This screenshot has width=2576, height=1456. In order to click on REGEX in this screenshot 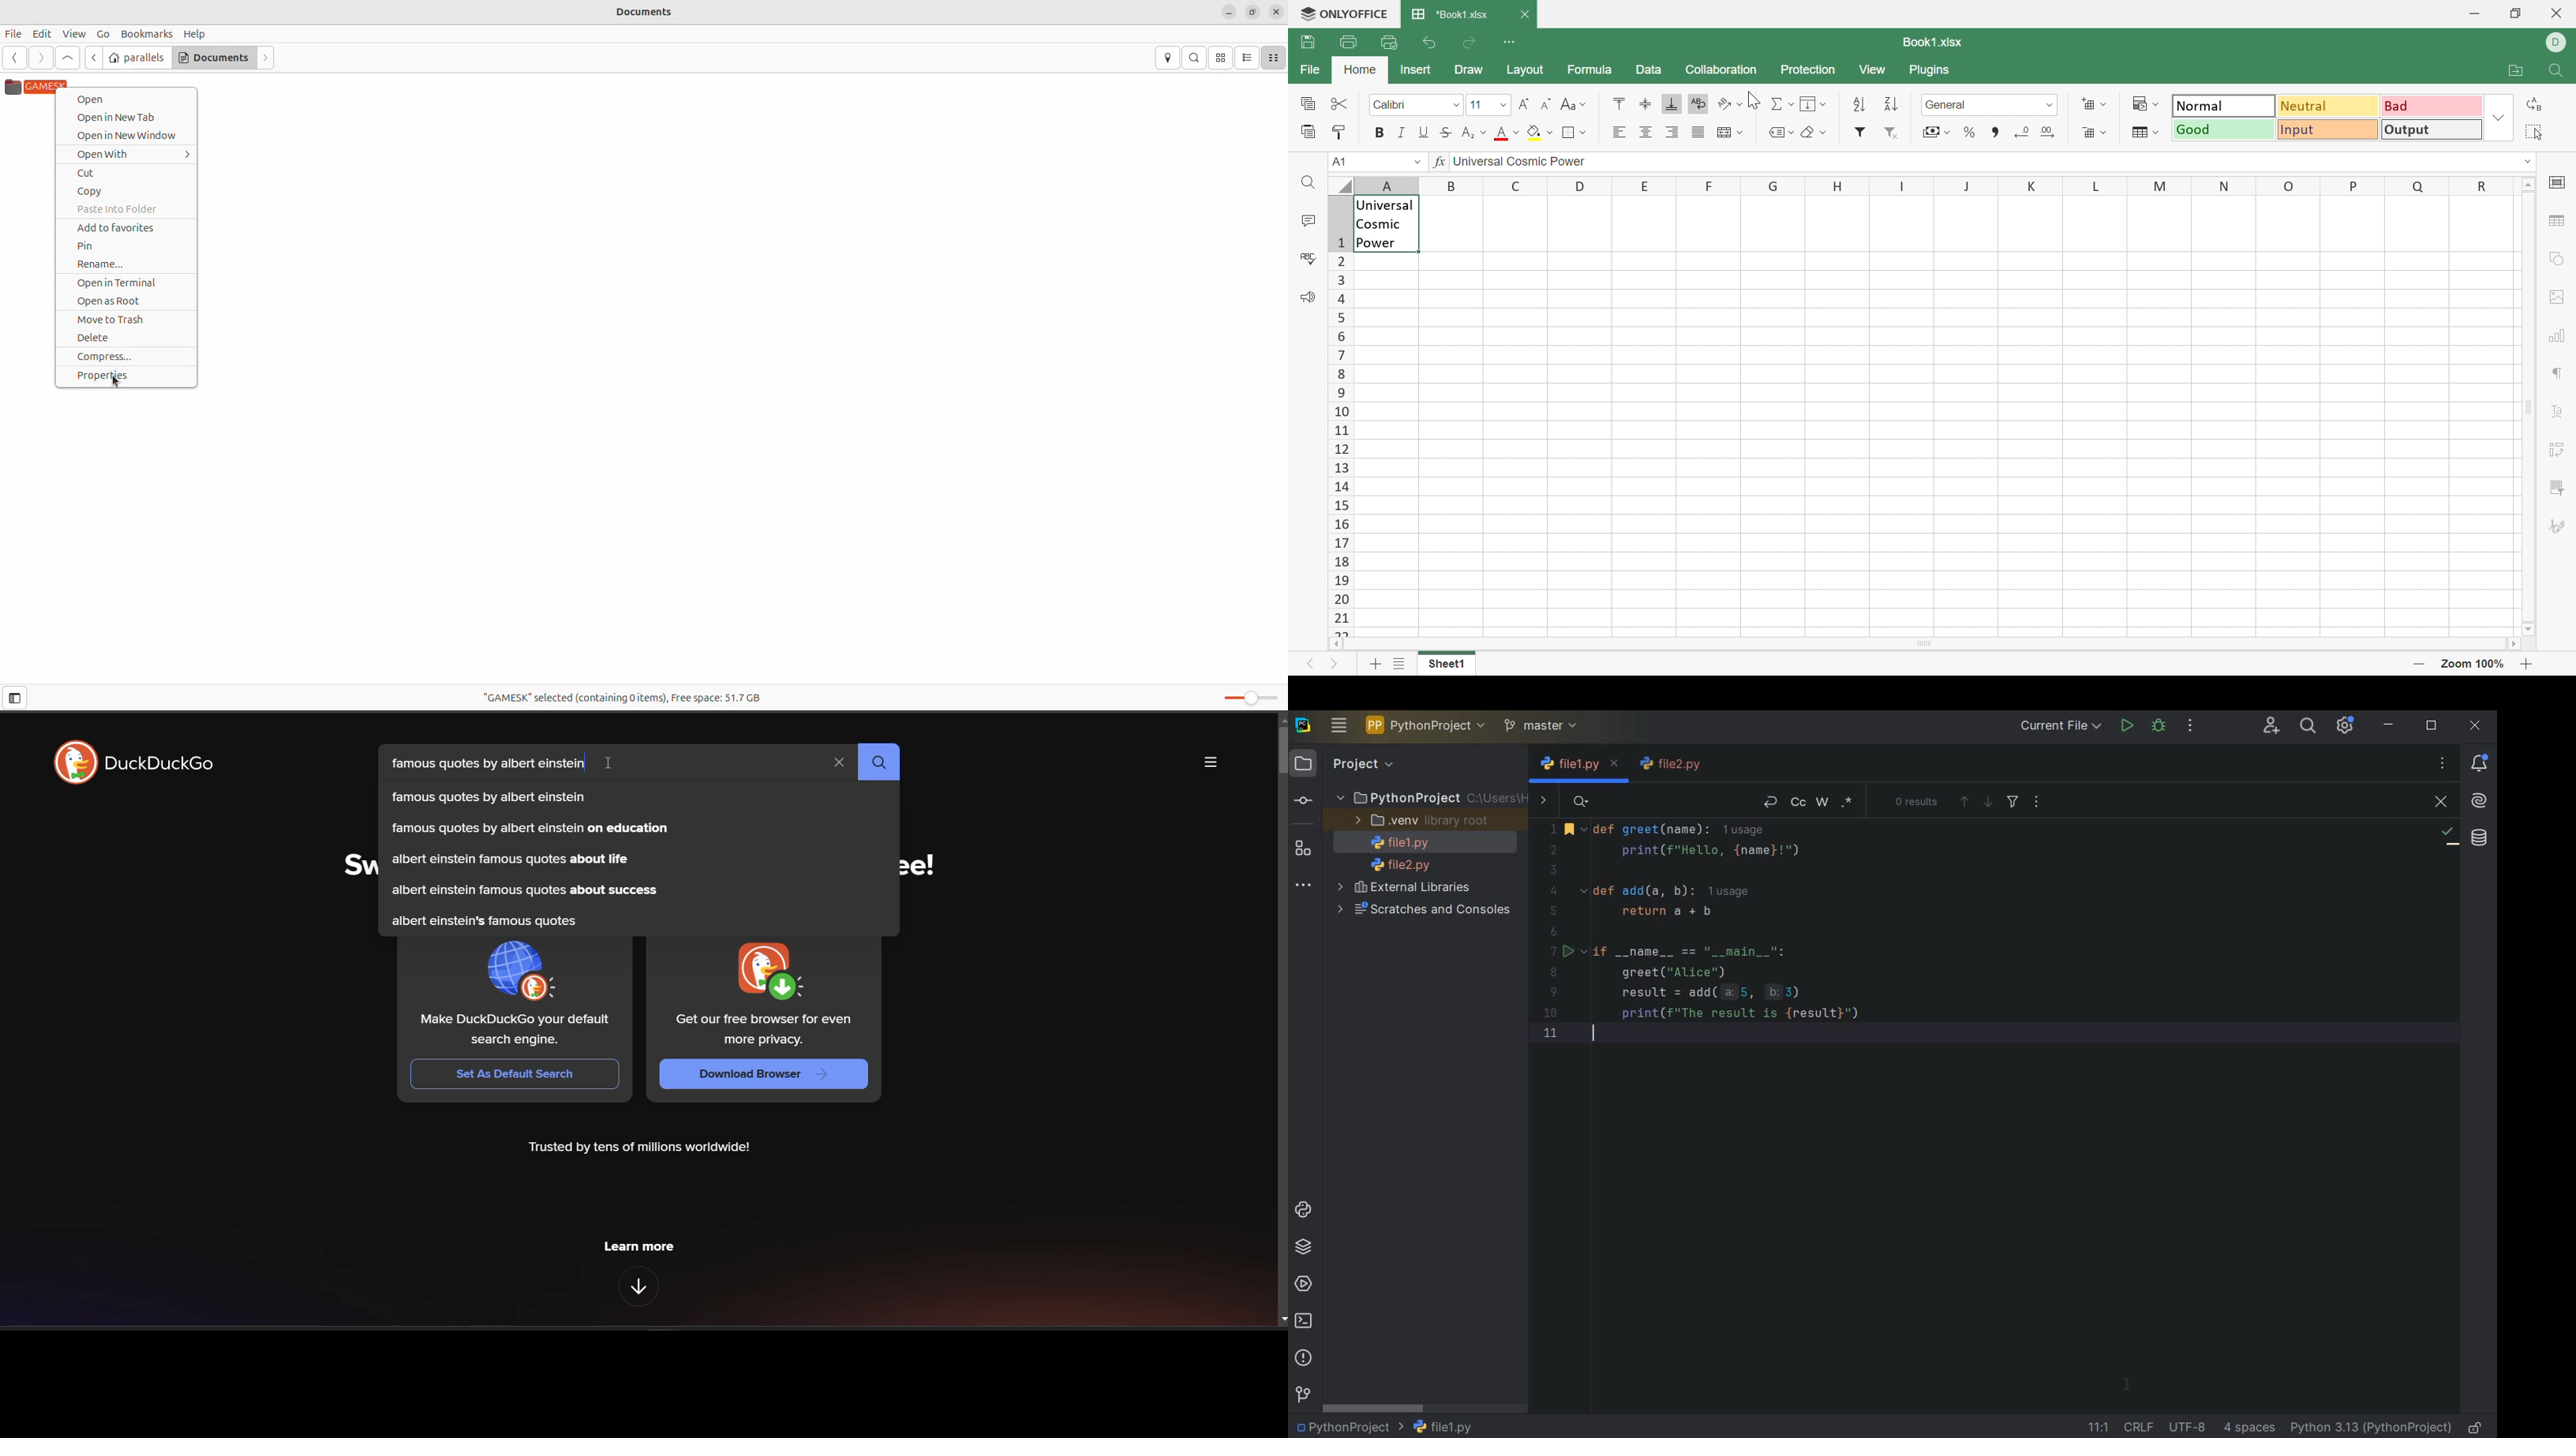, I will do `click(1848, 804)`.